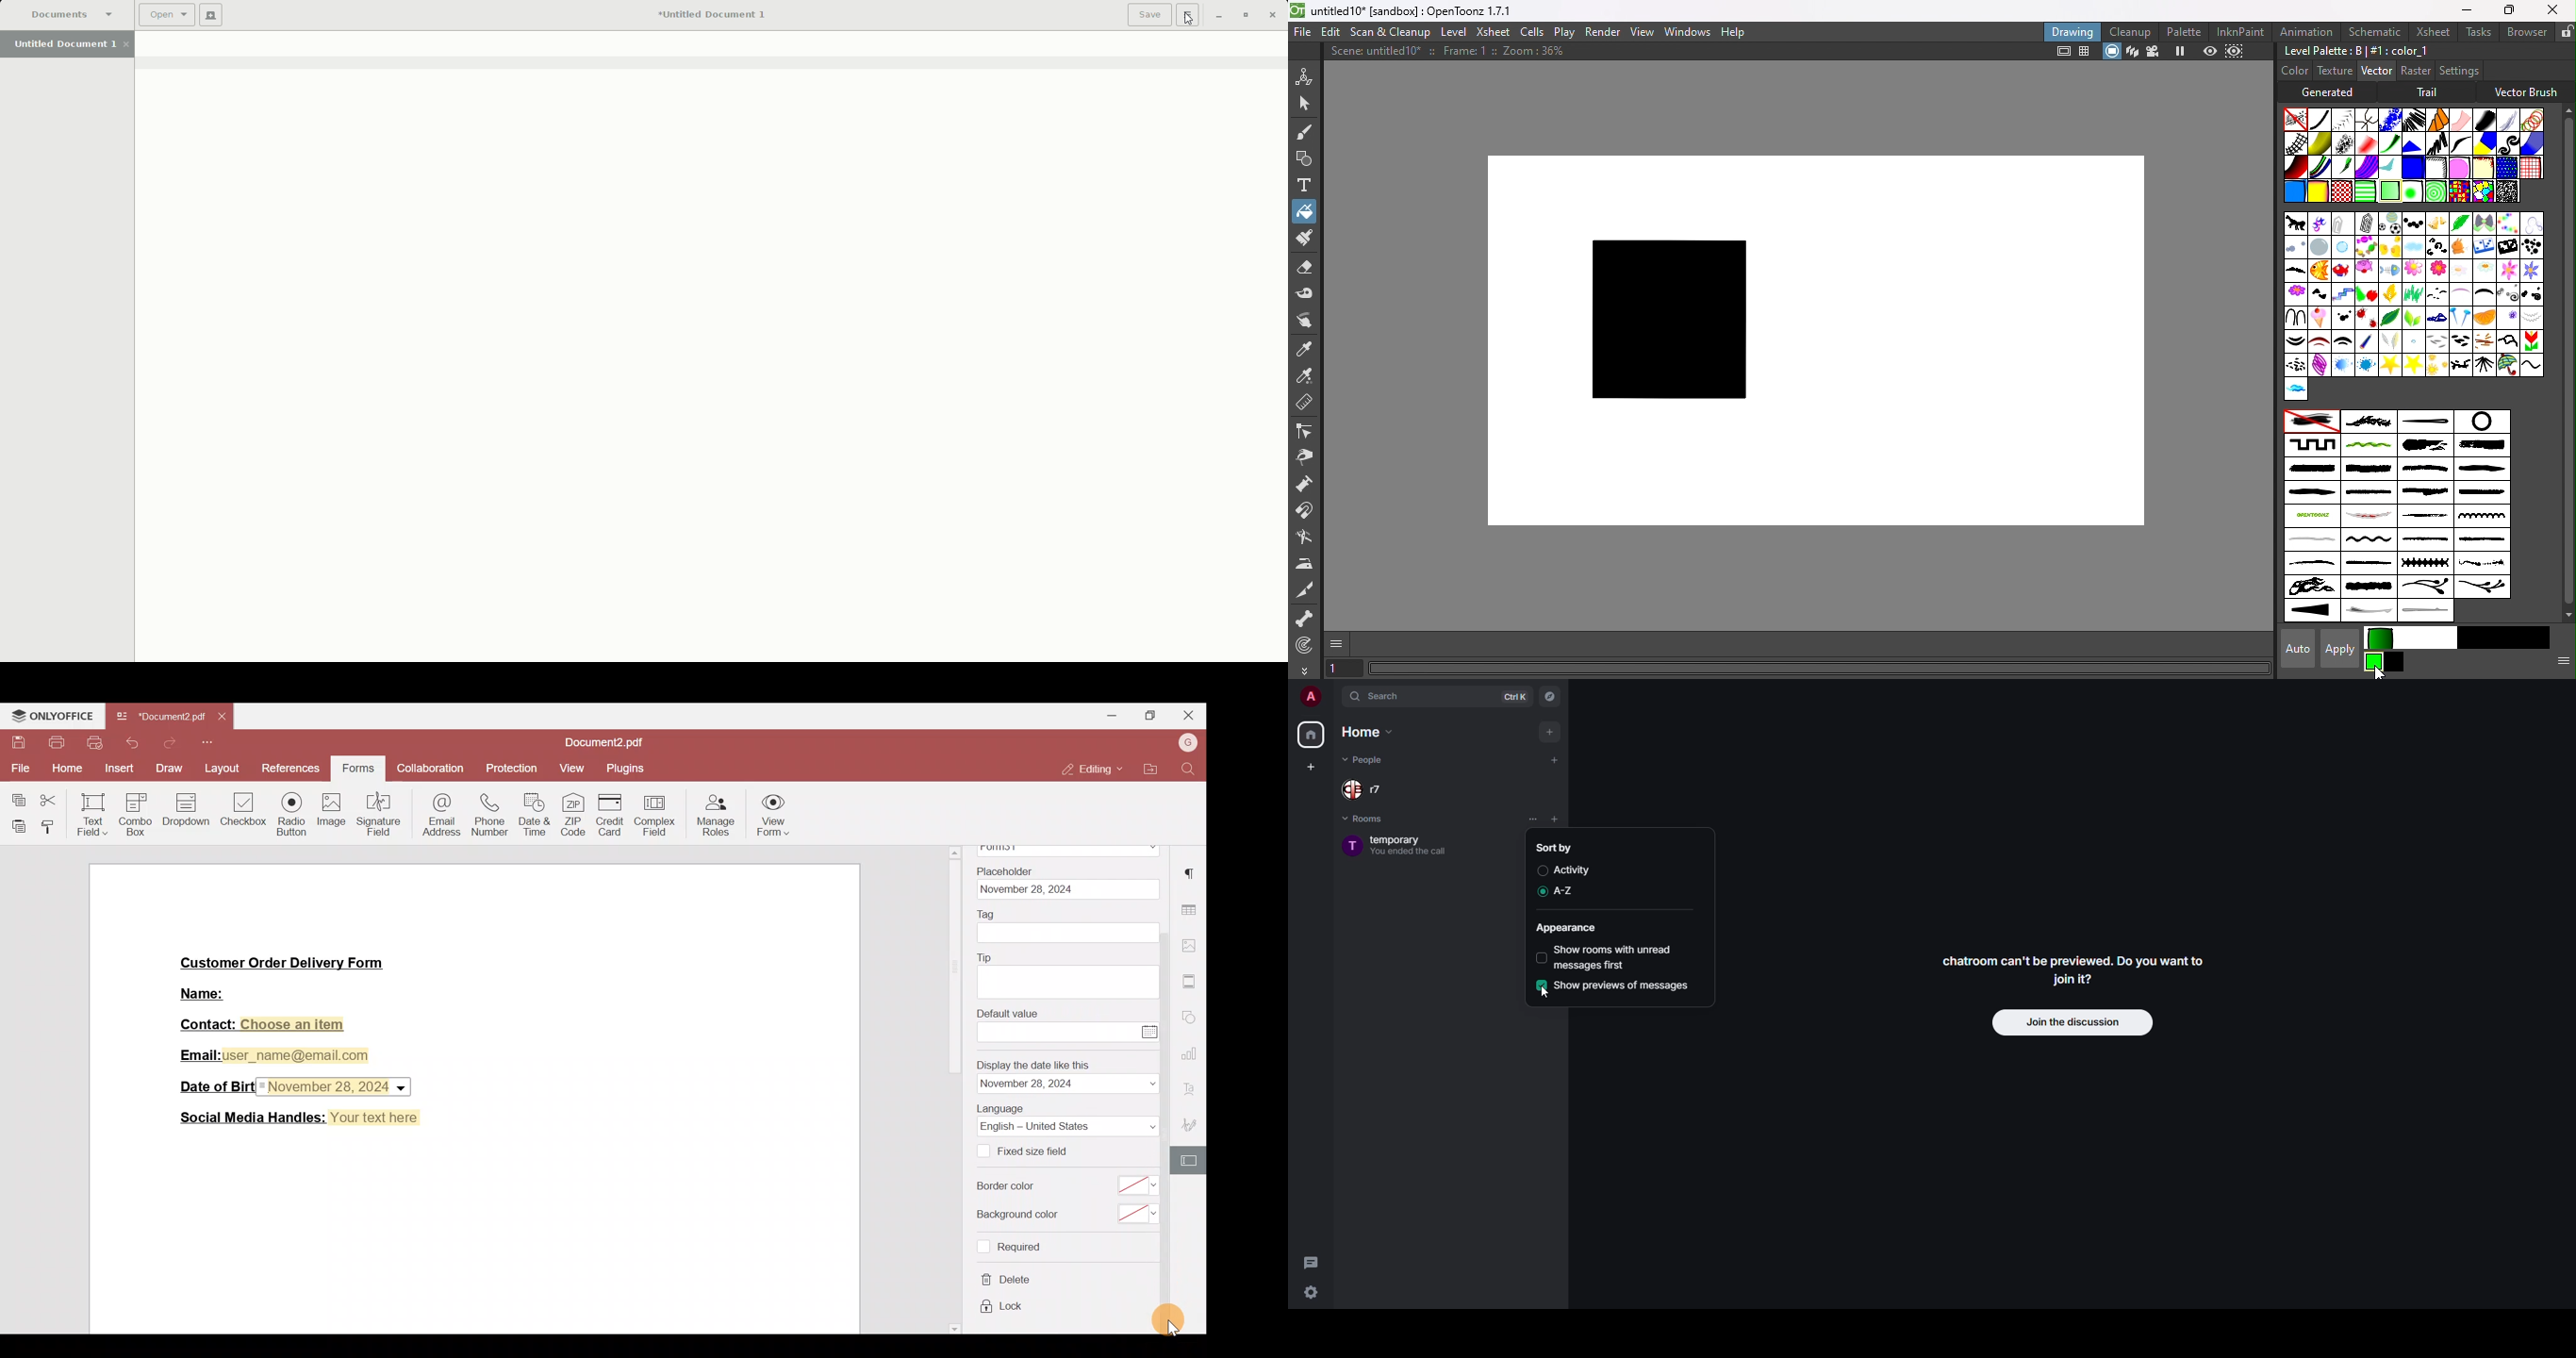 This screenshot has height=1372, width=2576. I want to click on Signature settings, so click(1192, 1125).